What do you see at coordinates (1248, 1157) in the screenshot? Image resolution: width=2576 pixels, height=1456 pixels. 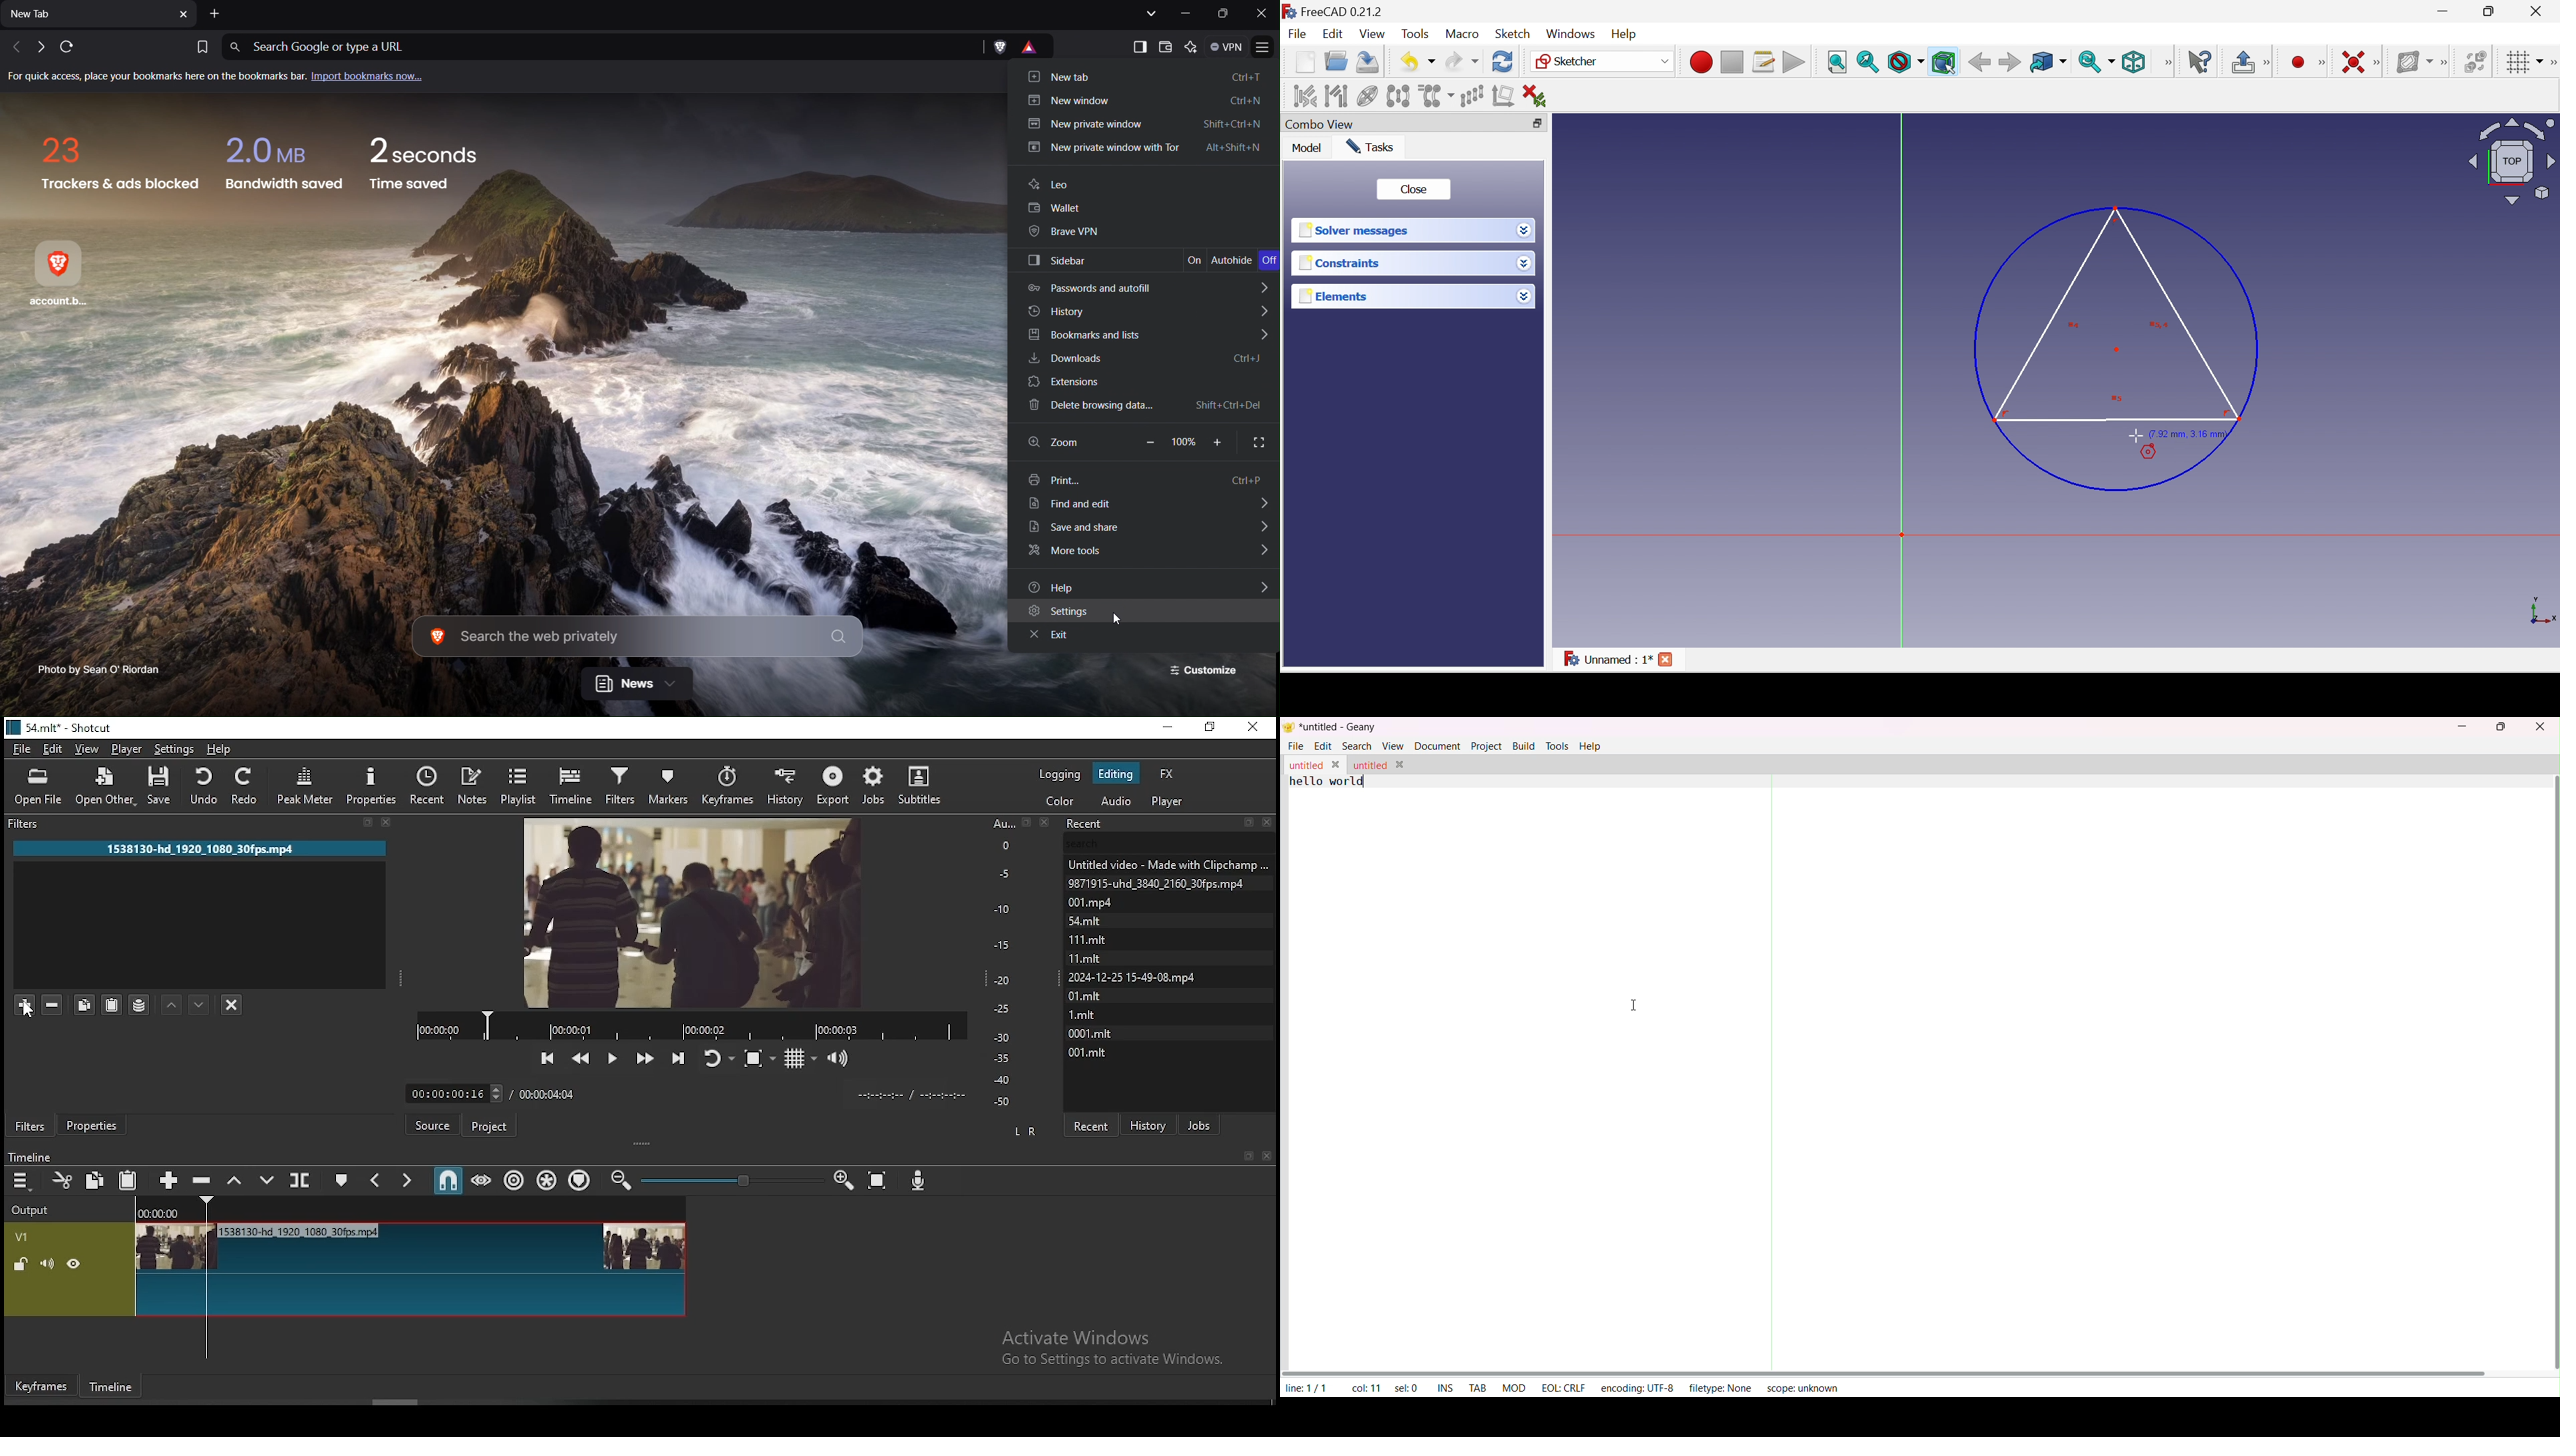 I see `bookmark` at bounding box center [1248, 1157].